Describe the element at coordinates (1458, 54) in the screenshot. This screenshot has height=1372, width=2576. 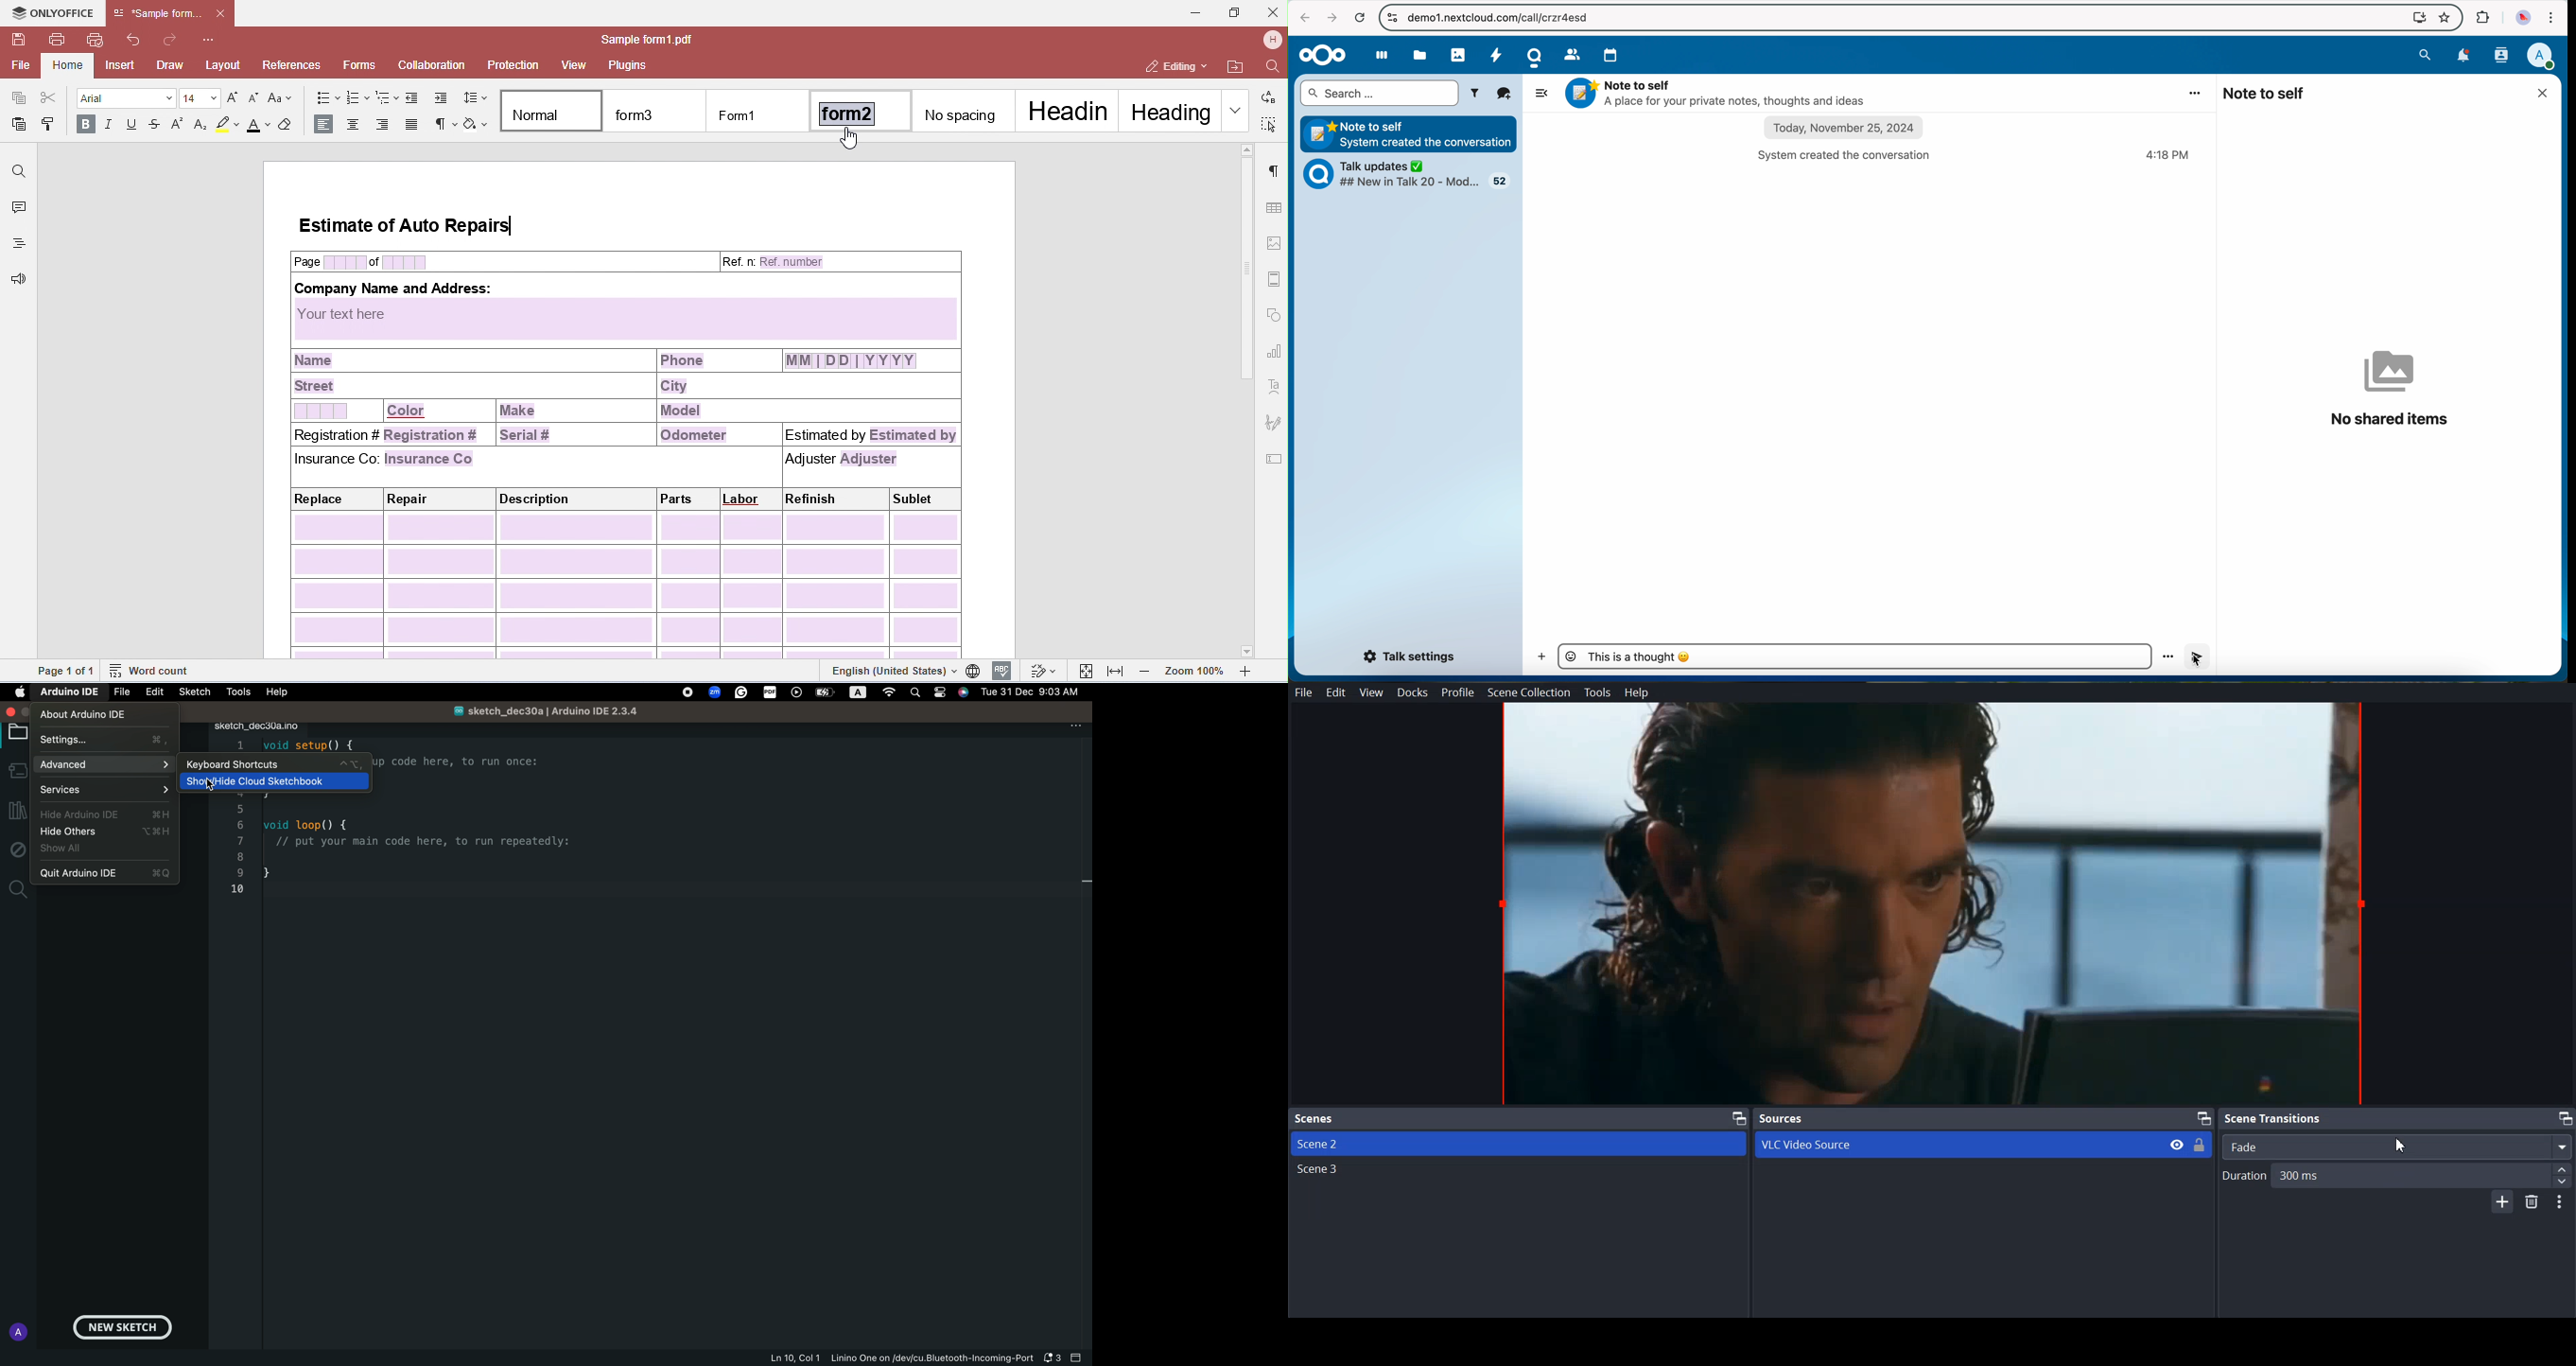
I see `photos` at that location.